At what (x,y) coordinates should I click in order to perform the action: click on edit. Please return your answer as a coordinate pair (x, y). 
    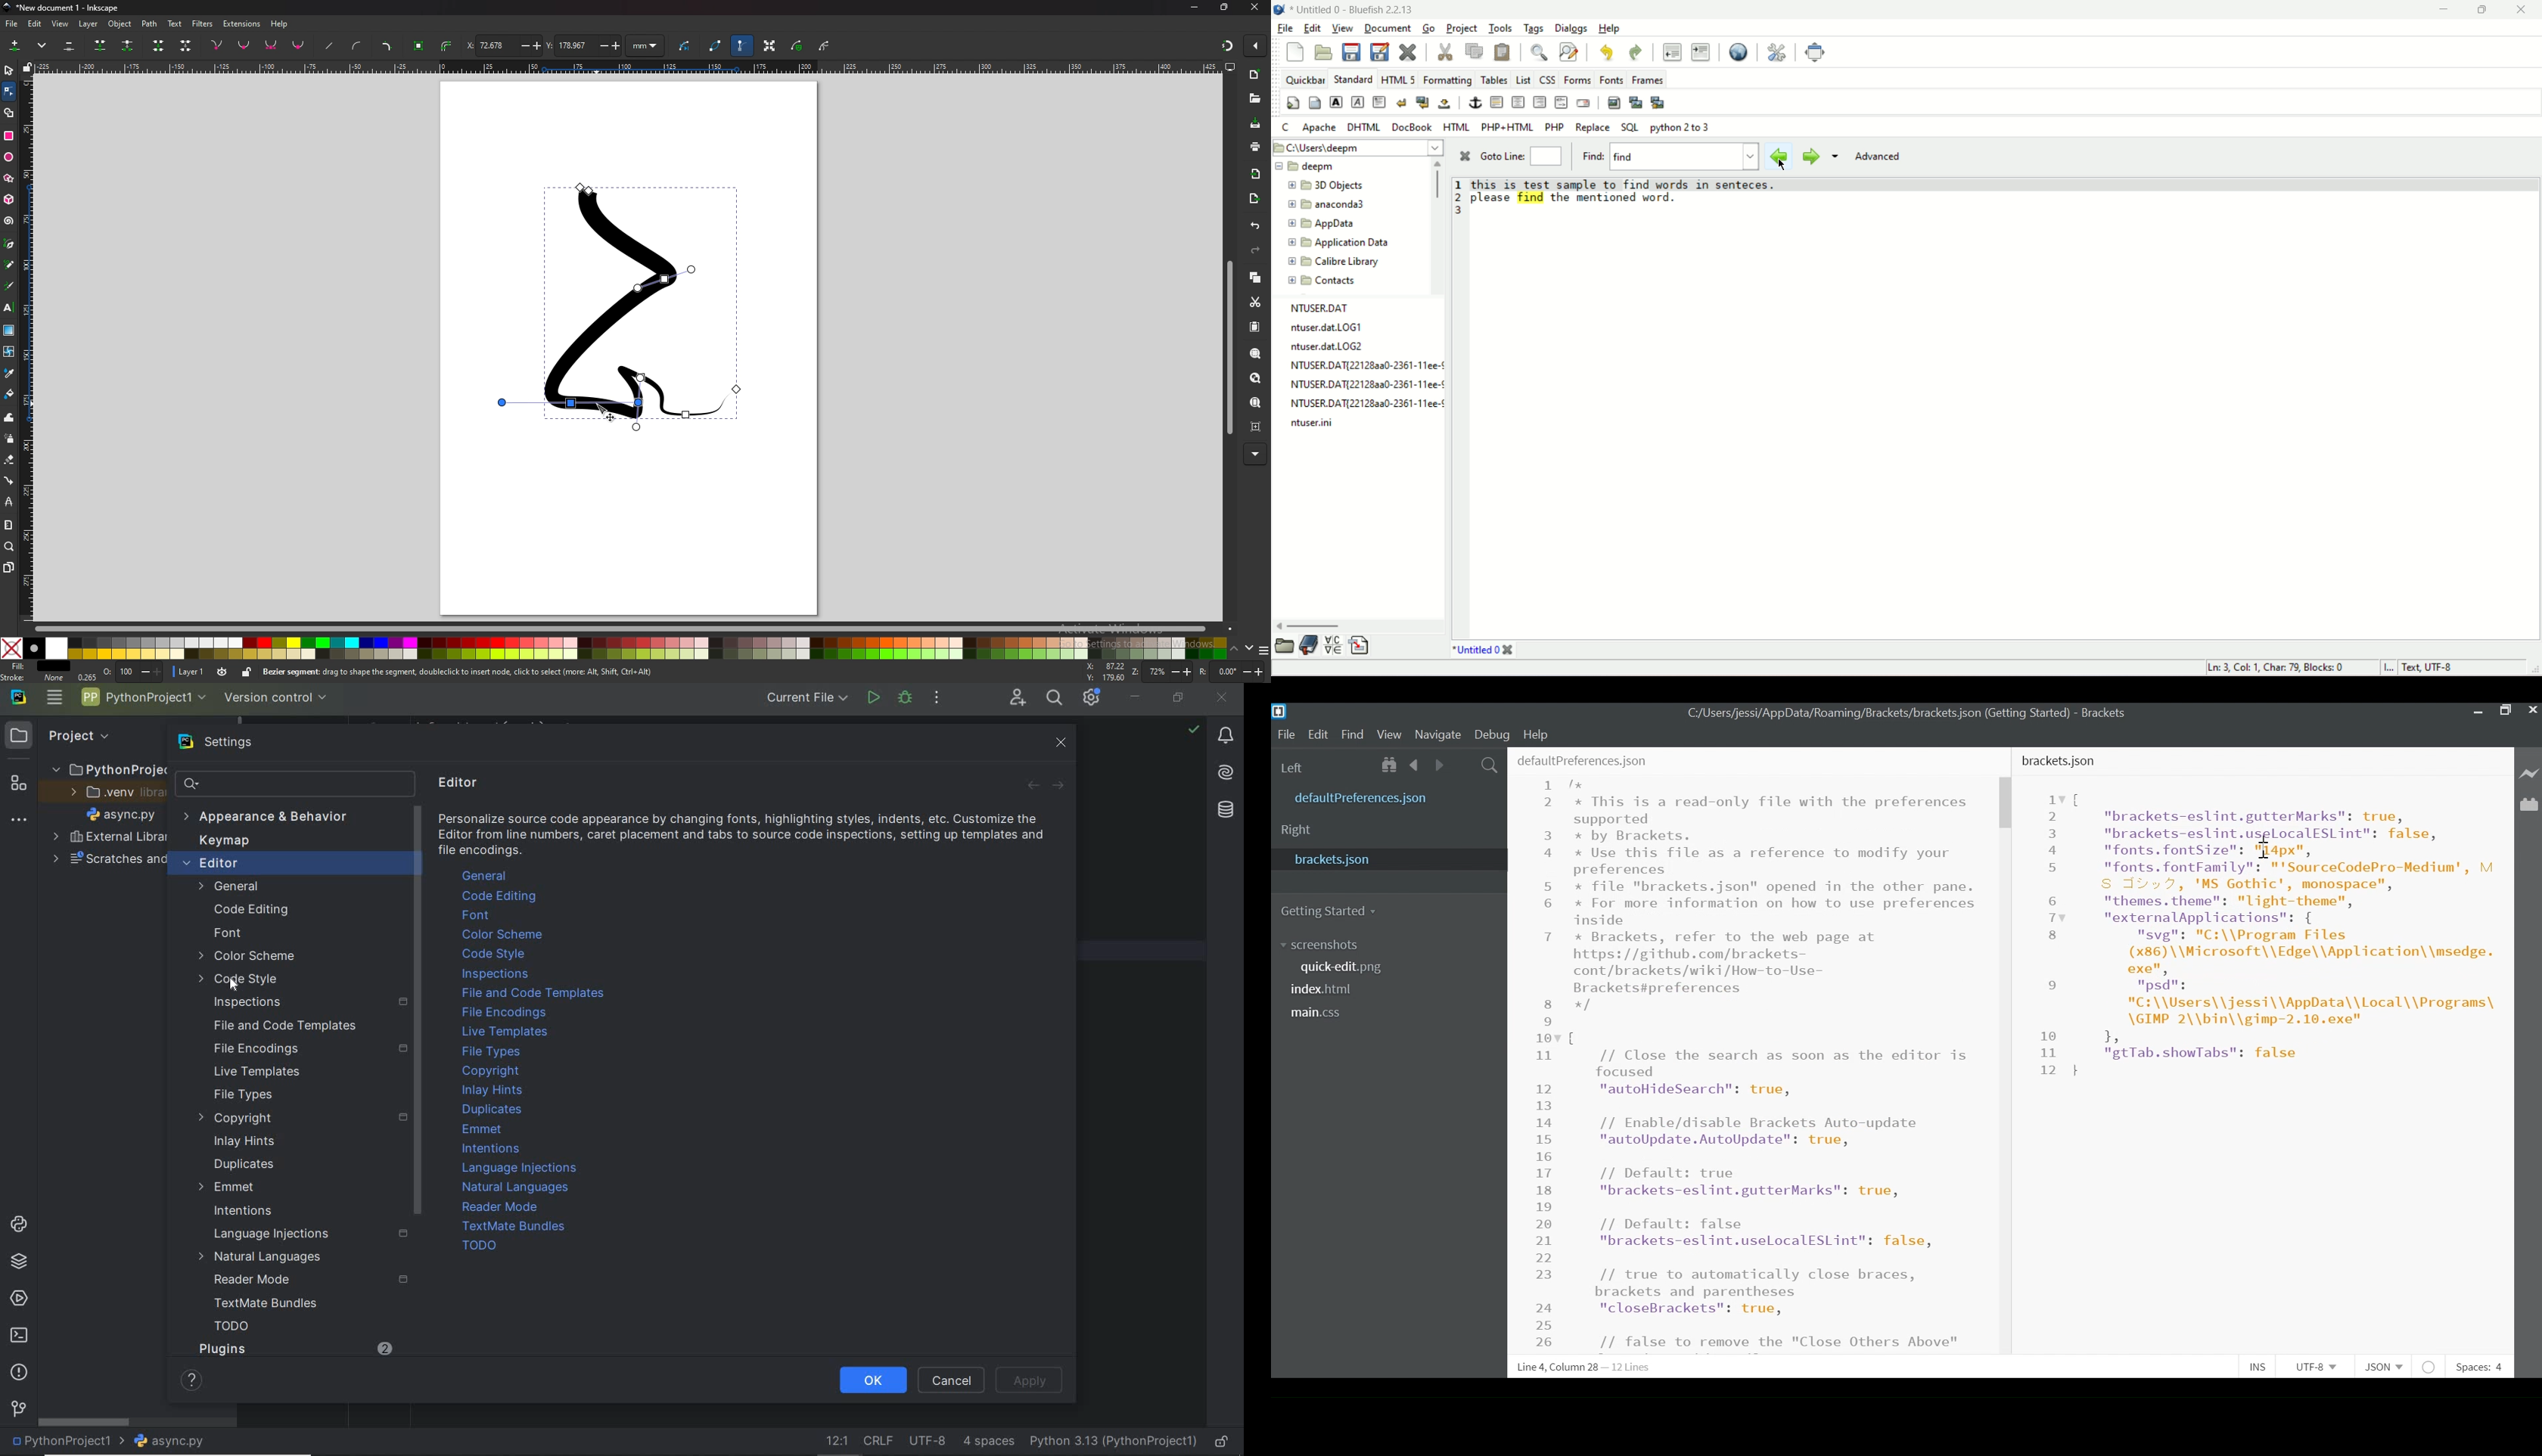
    Looking at the image, I should click on (36, 23).